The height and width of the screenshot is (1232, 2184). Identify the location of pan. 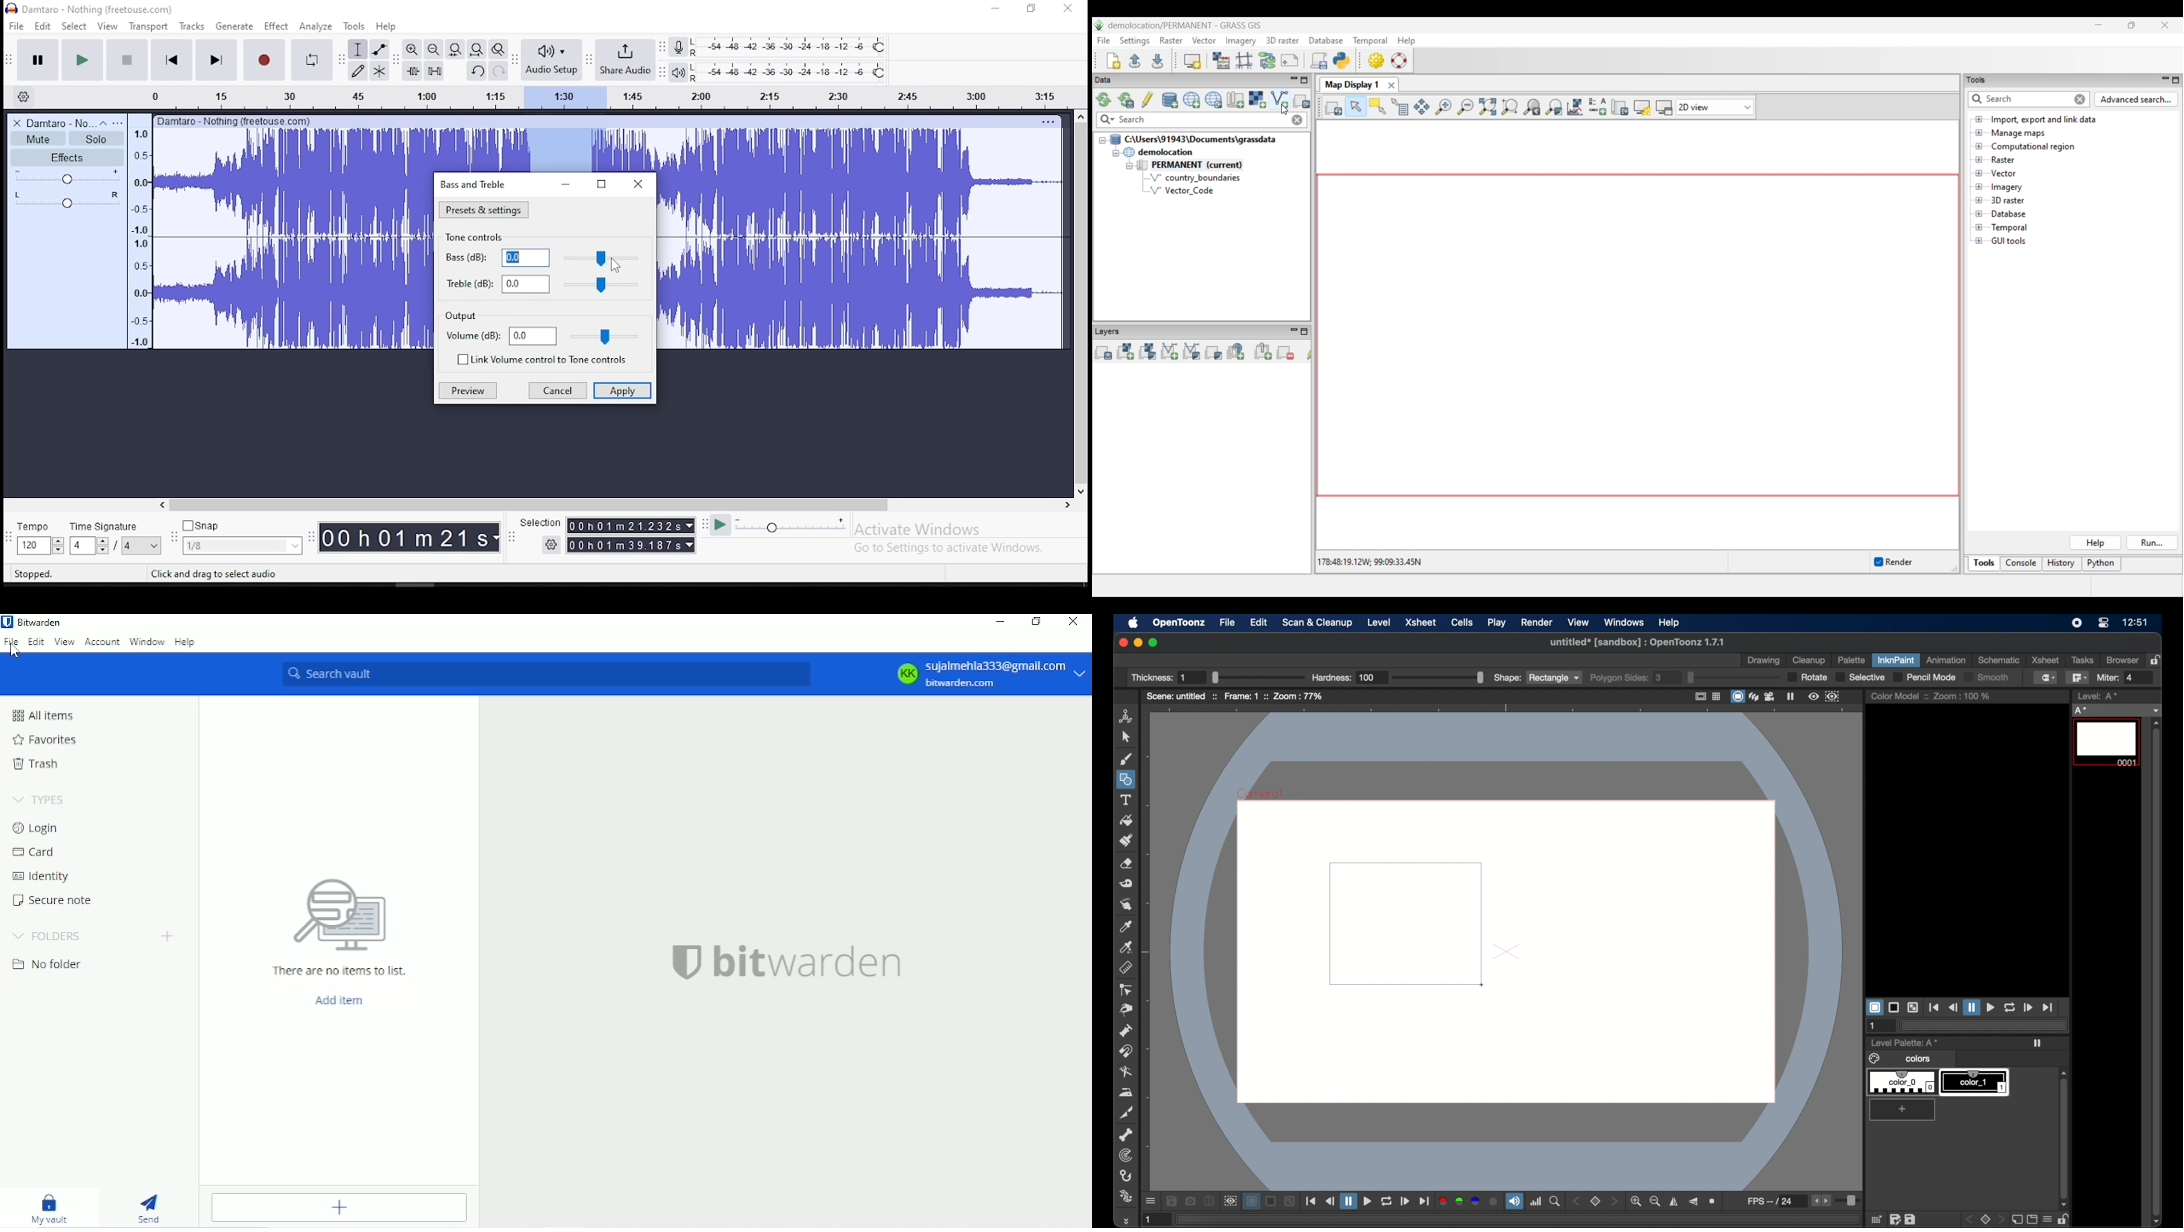
(67, 200).